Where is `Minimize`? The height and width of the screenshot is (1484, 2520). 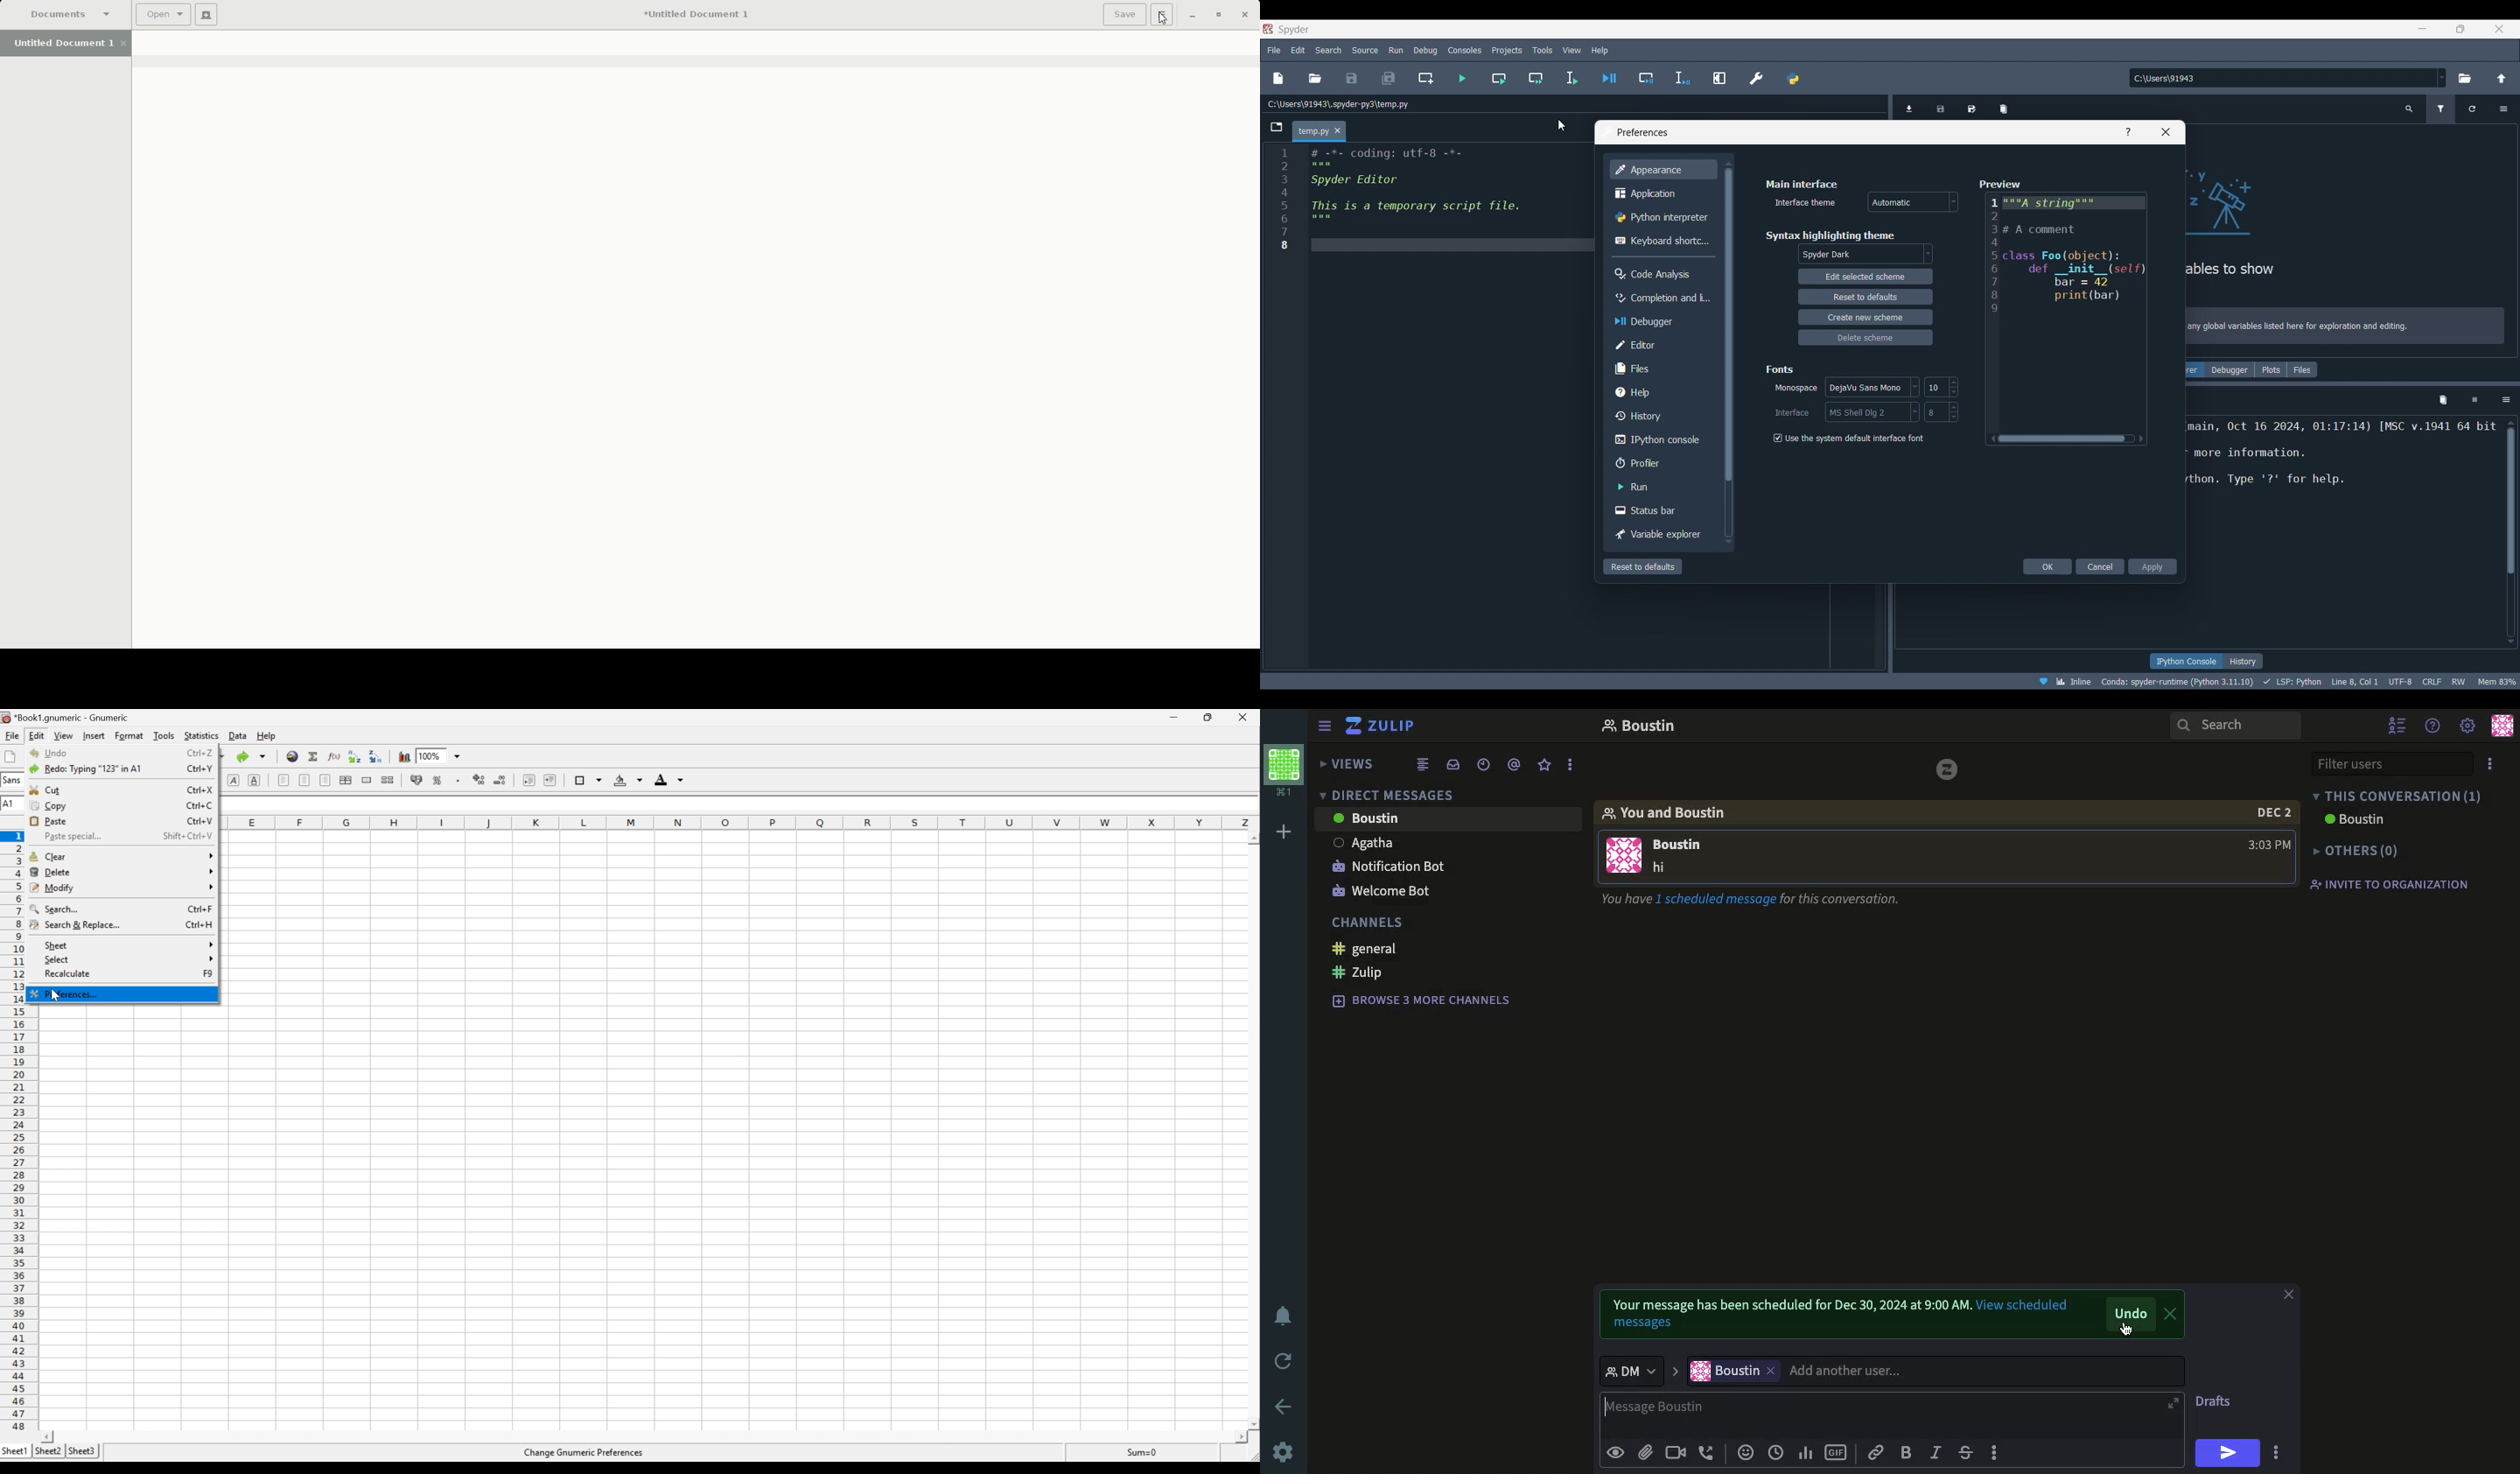
Minimize is located at coordinates (2422, 28).